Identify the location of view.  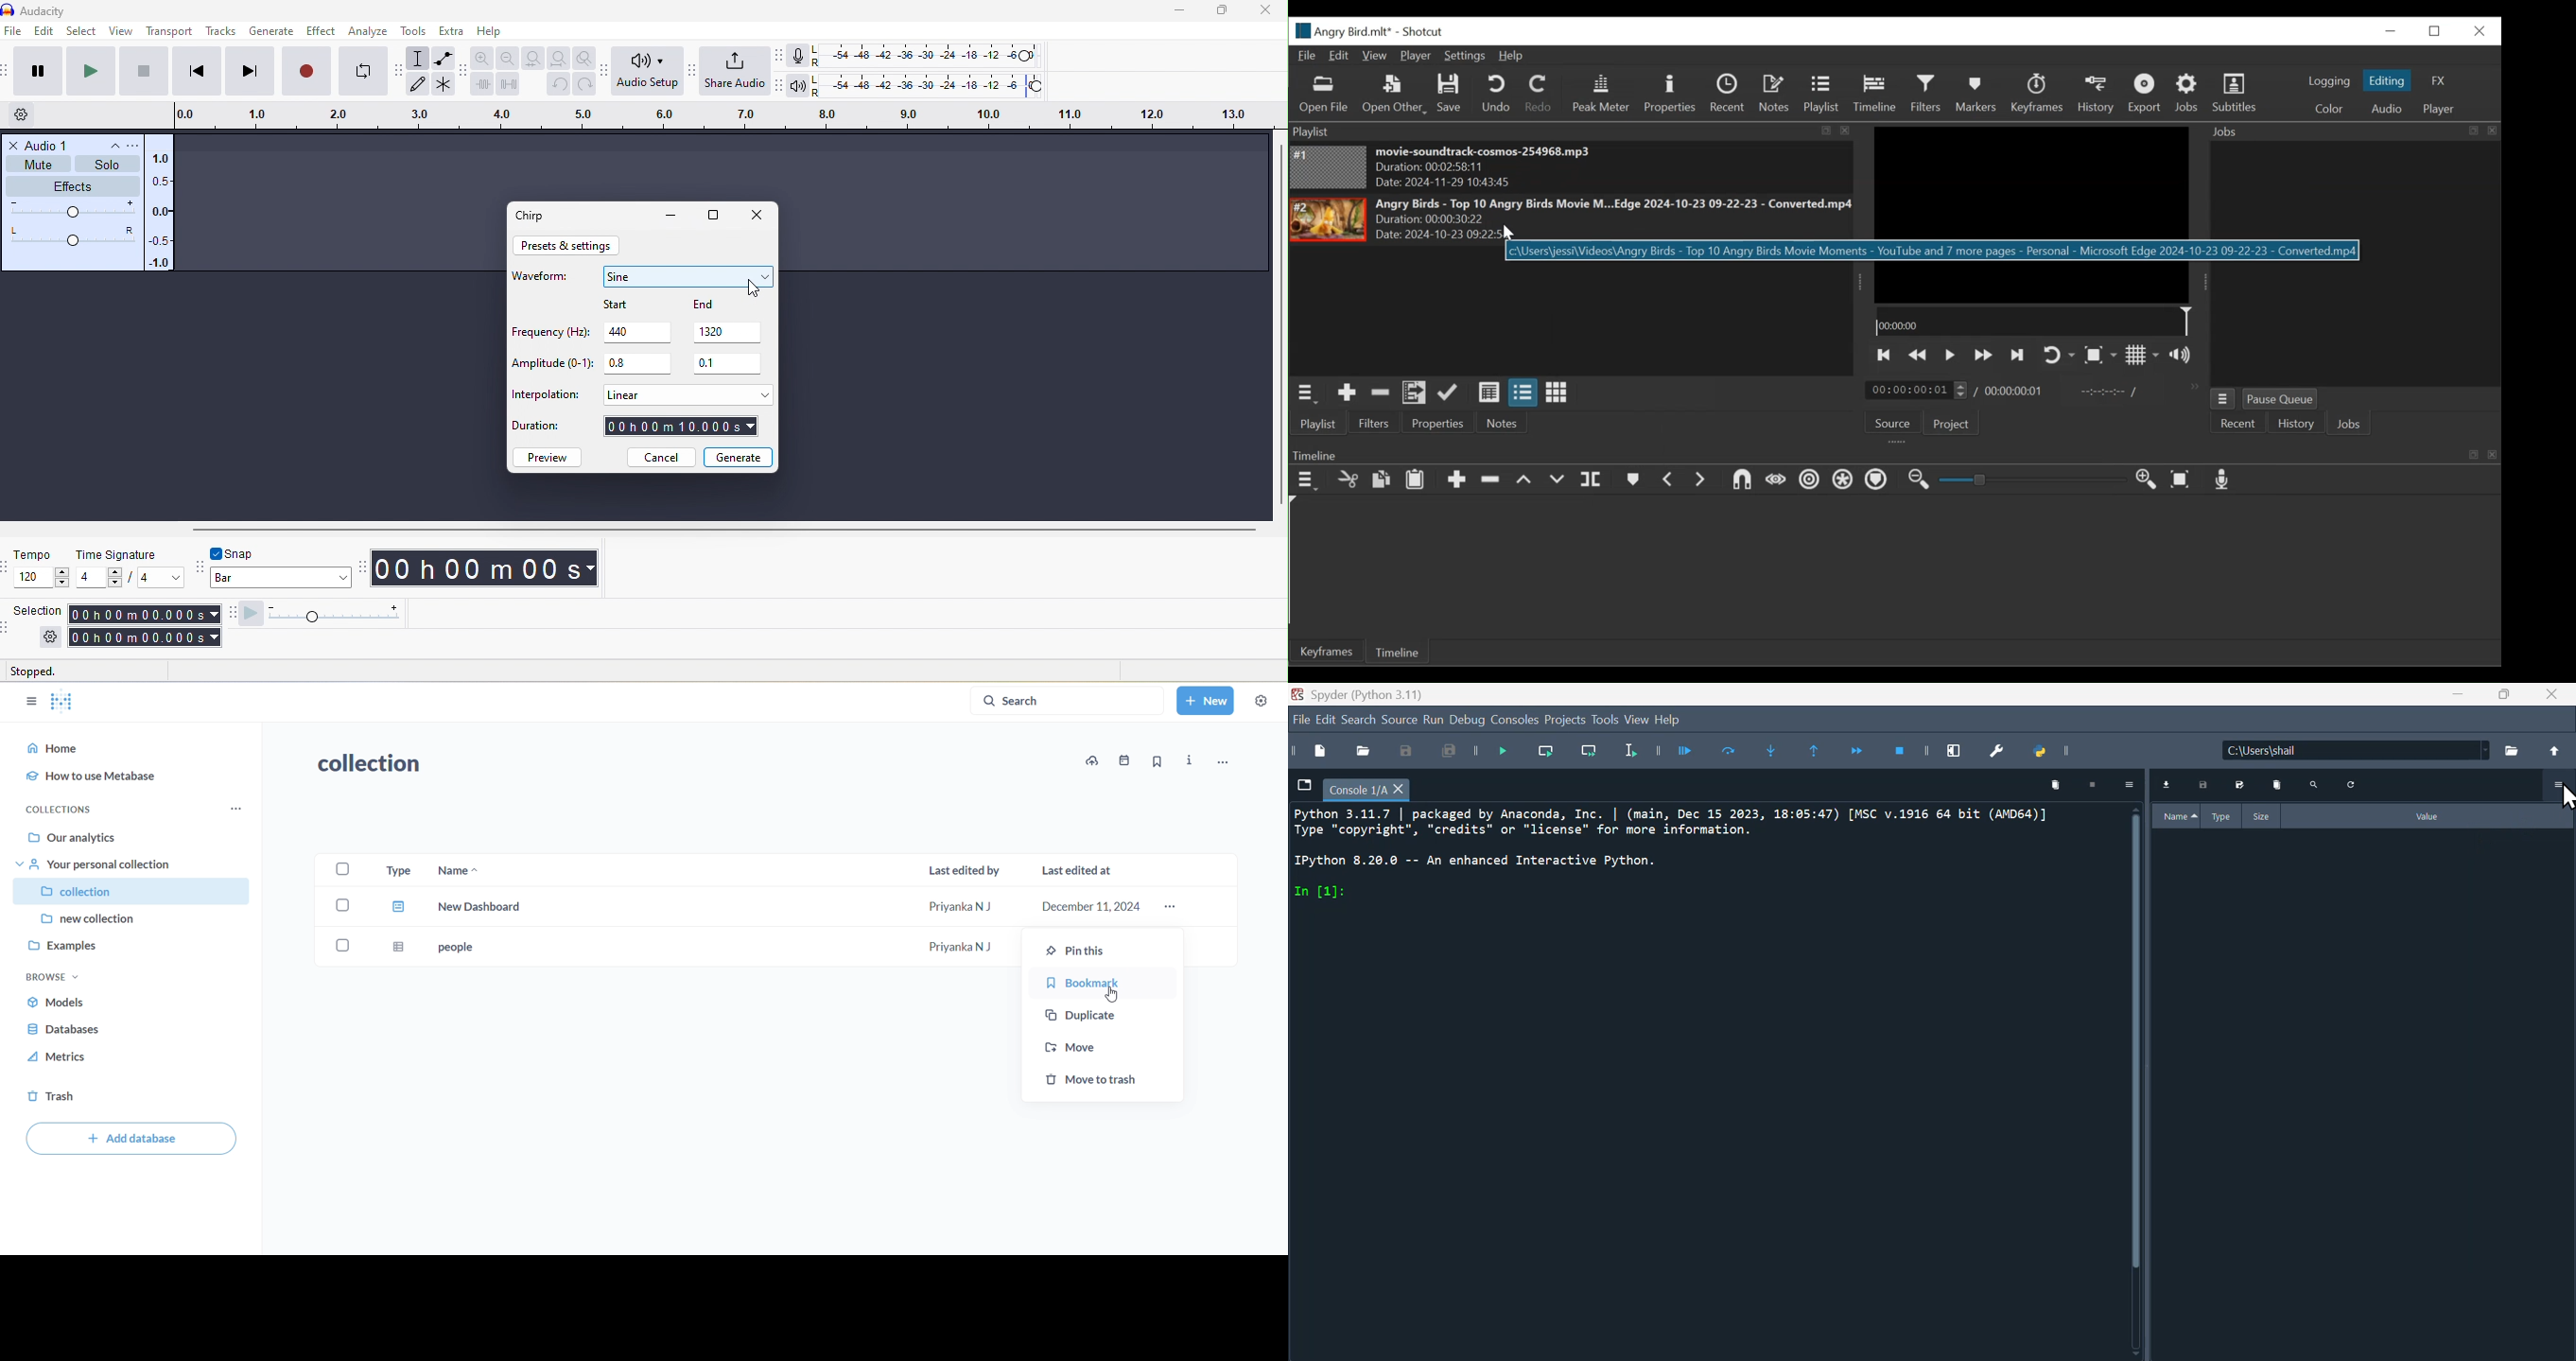
(1636, 720).